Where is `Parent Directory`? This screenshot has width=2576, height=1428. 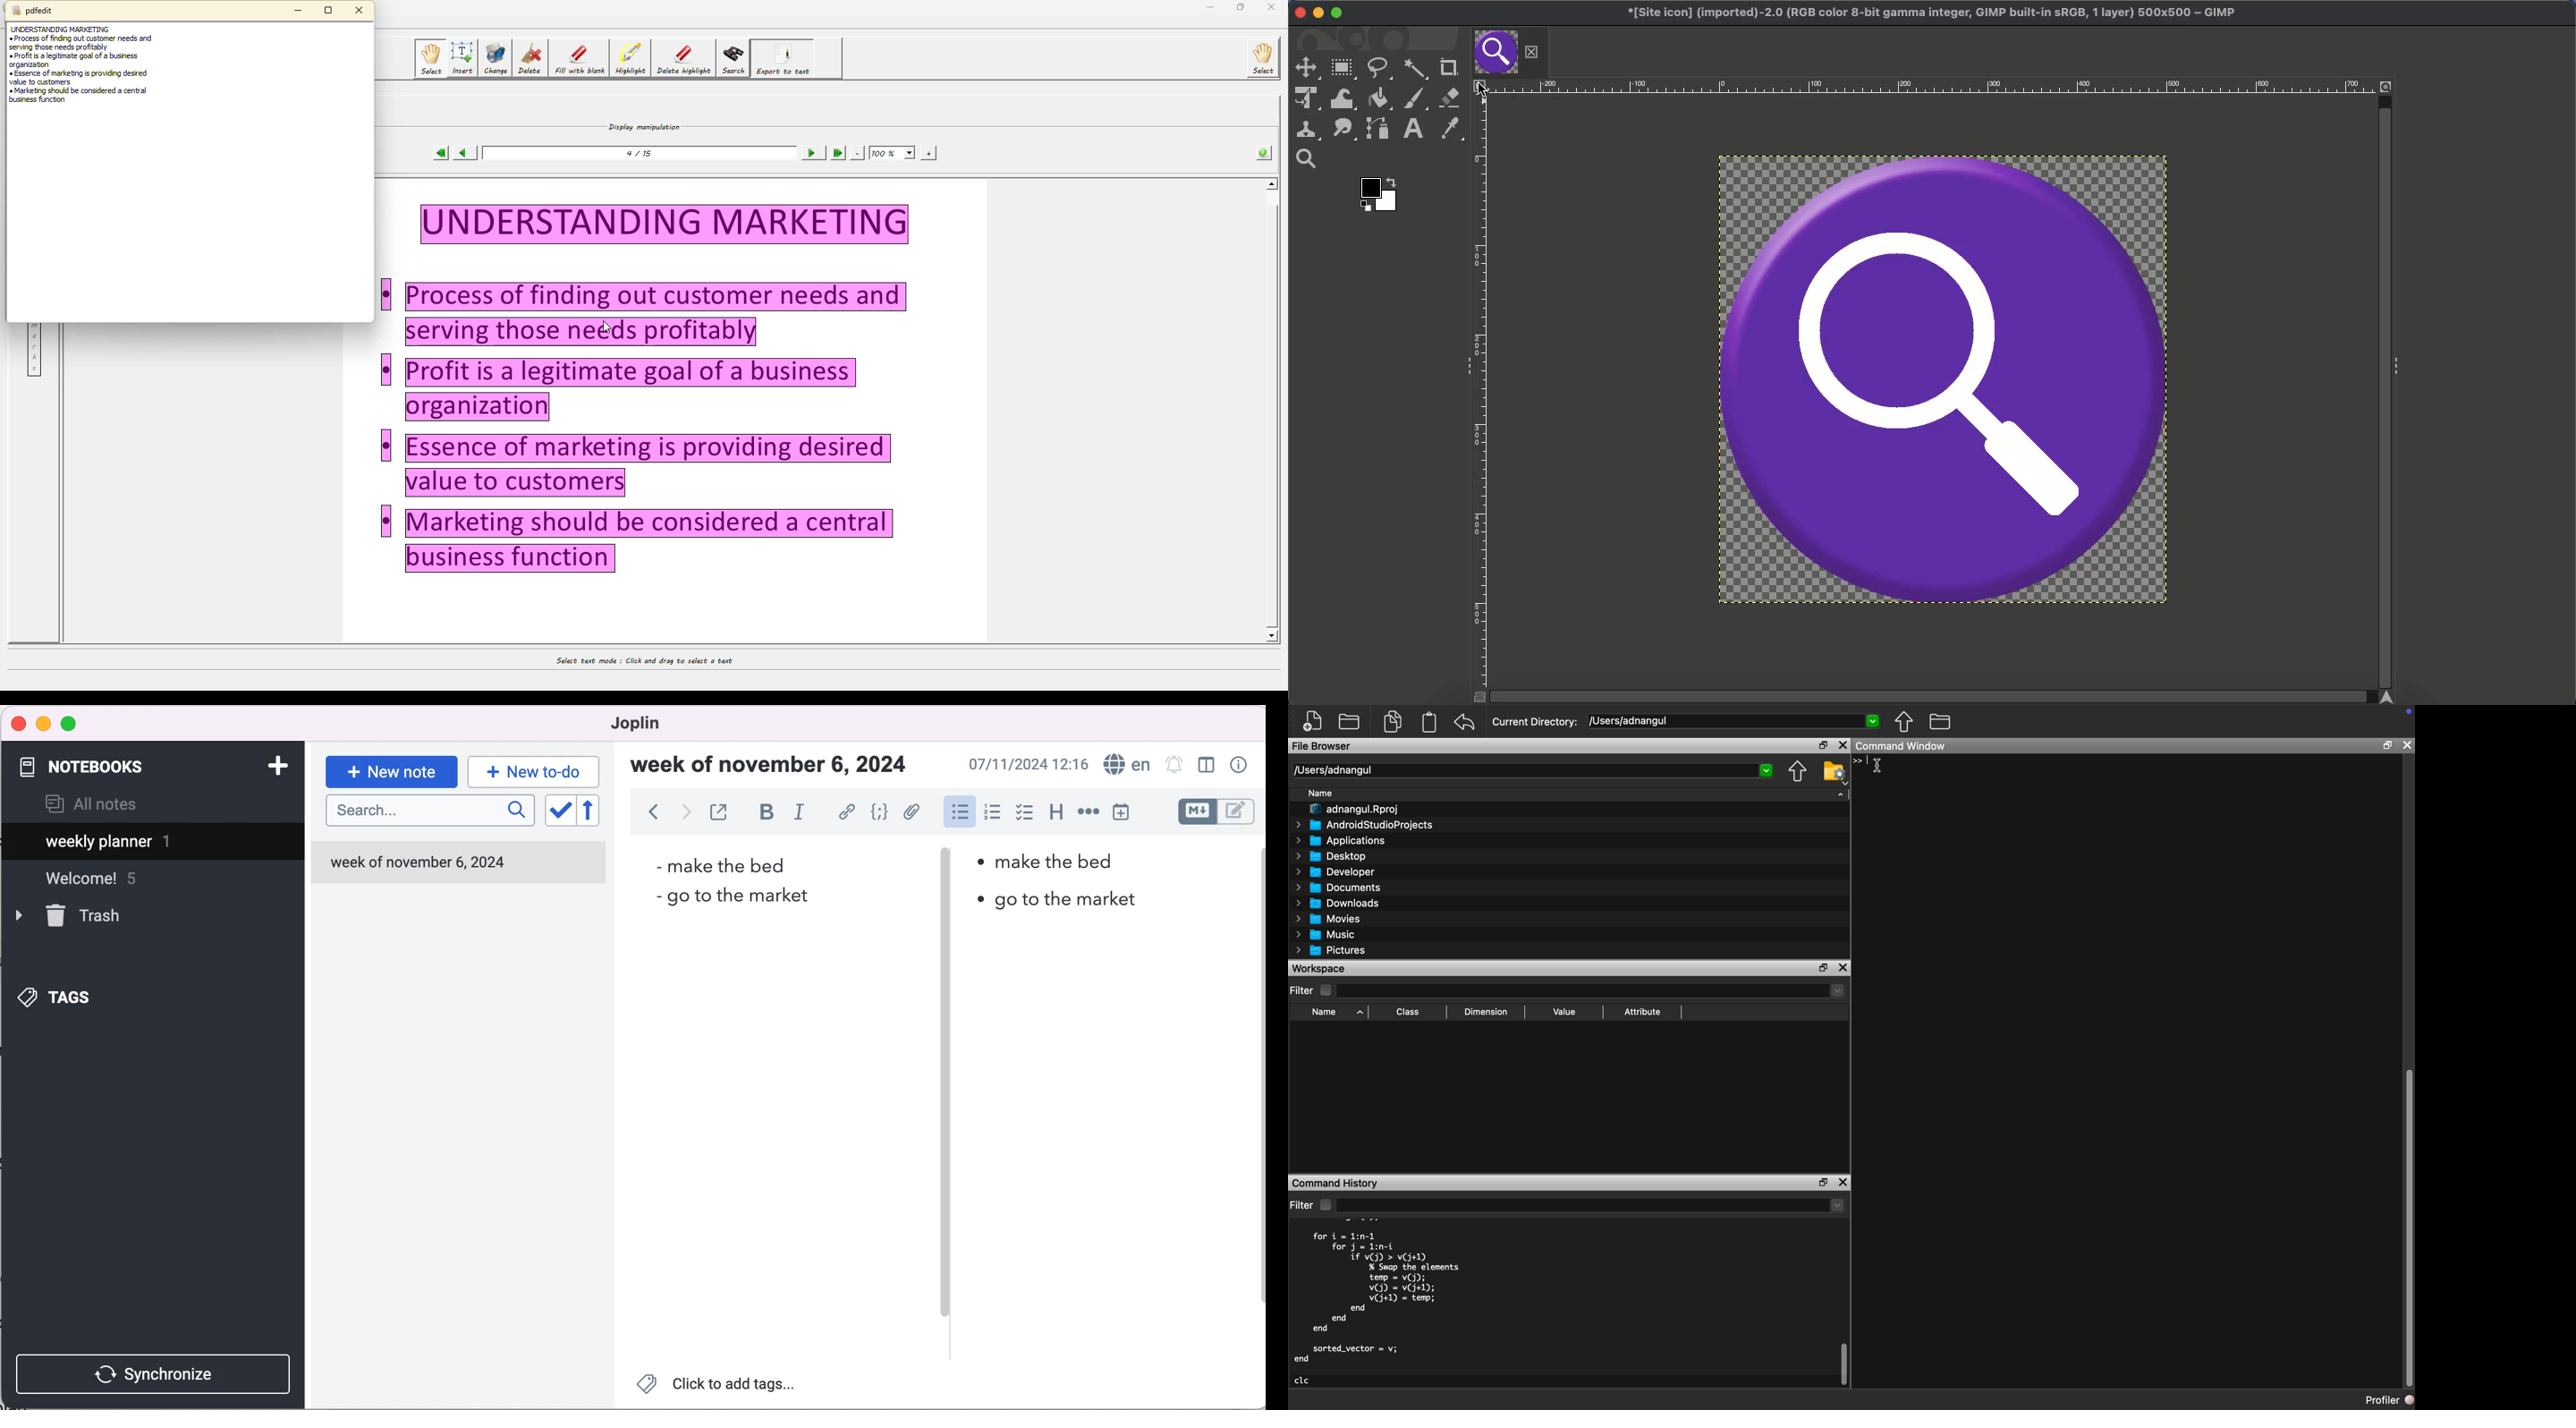 Parent Directory is located at coordinates (1905, 722).